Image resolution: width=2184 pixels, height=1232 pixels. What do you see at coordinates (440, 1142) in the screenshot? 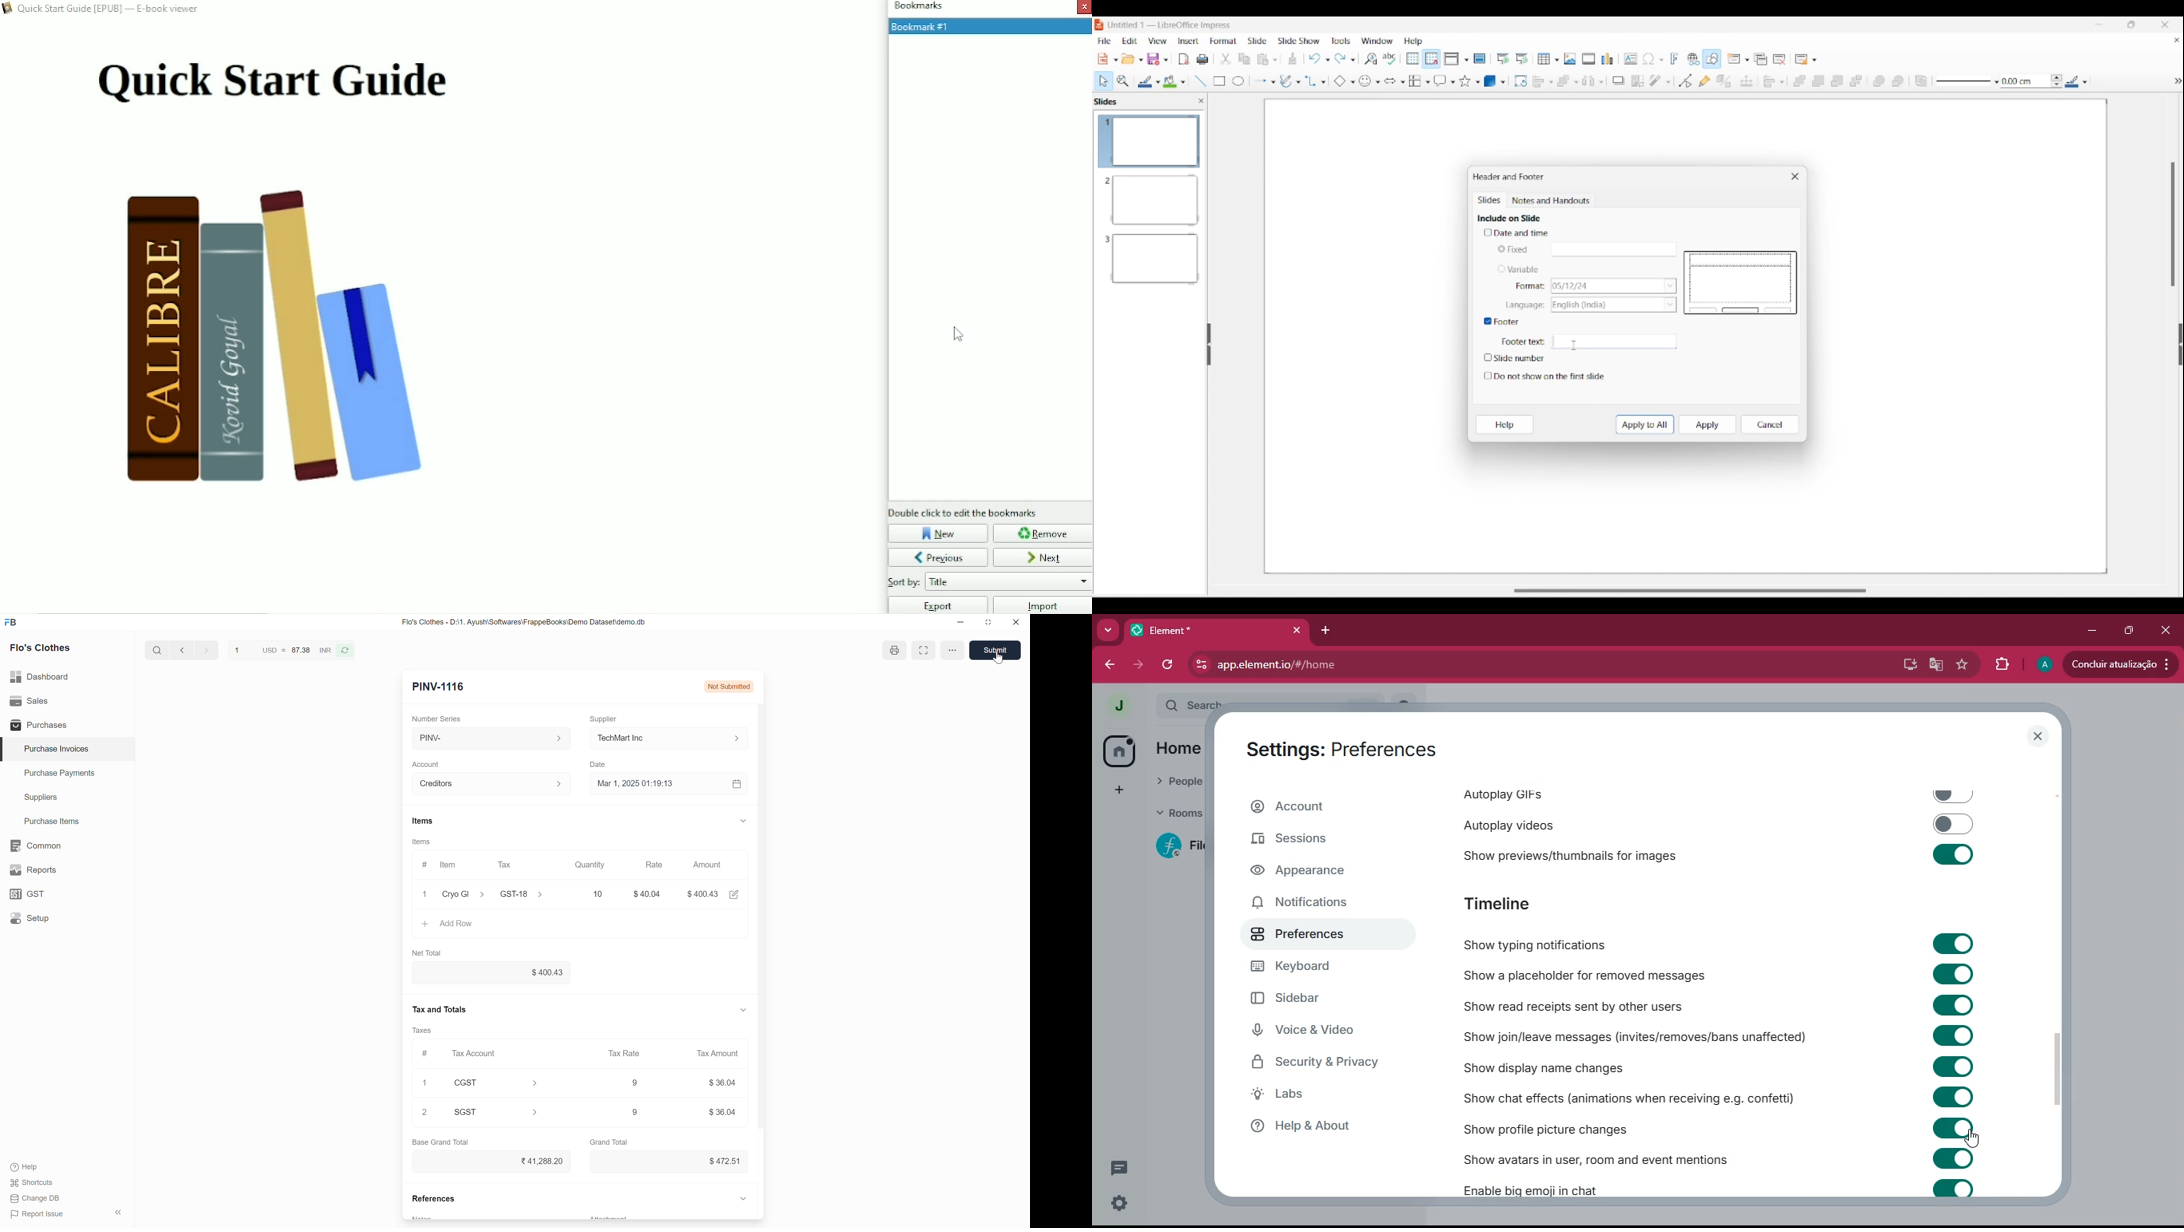
I see `Base Grand Total` at bounding box center [440, 1142].